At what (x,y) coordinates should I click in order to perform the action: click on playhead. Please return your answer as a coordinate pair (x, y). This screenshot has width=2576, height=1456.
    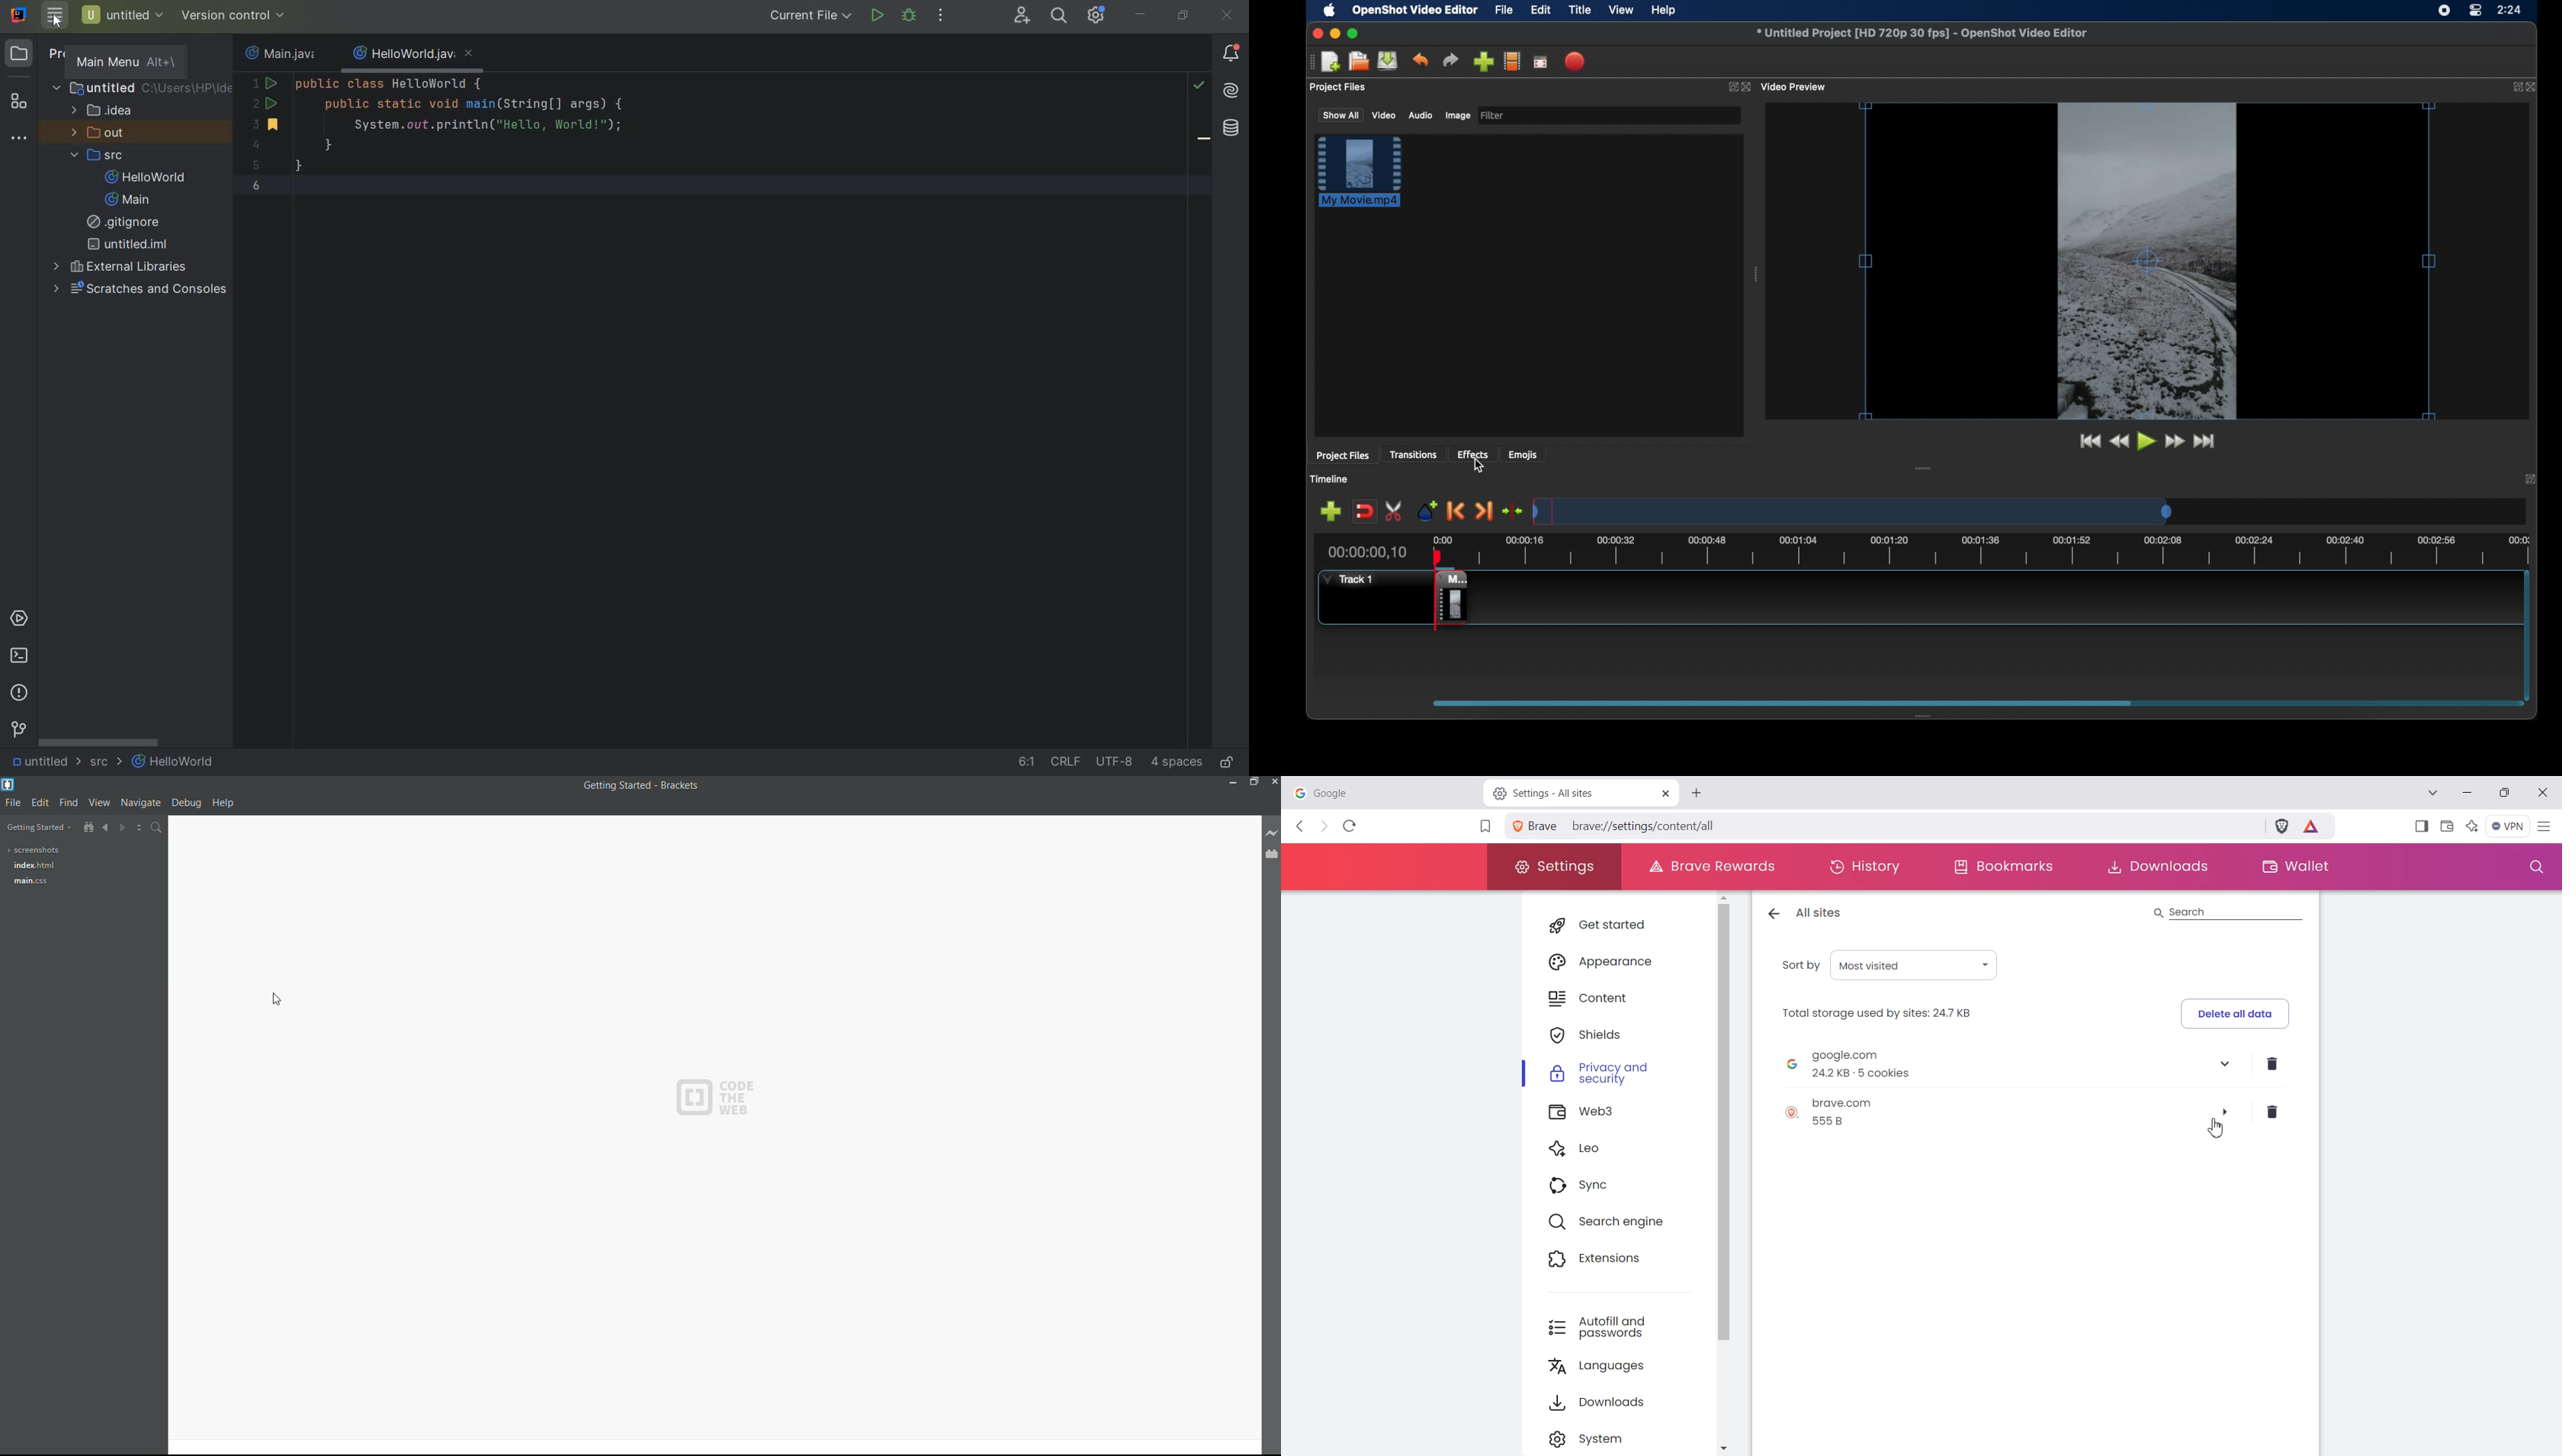
    Looking at the image, I should click on (1438, 556).